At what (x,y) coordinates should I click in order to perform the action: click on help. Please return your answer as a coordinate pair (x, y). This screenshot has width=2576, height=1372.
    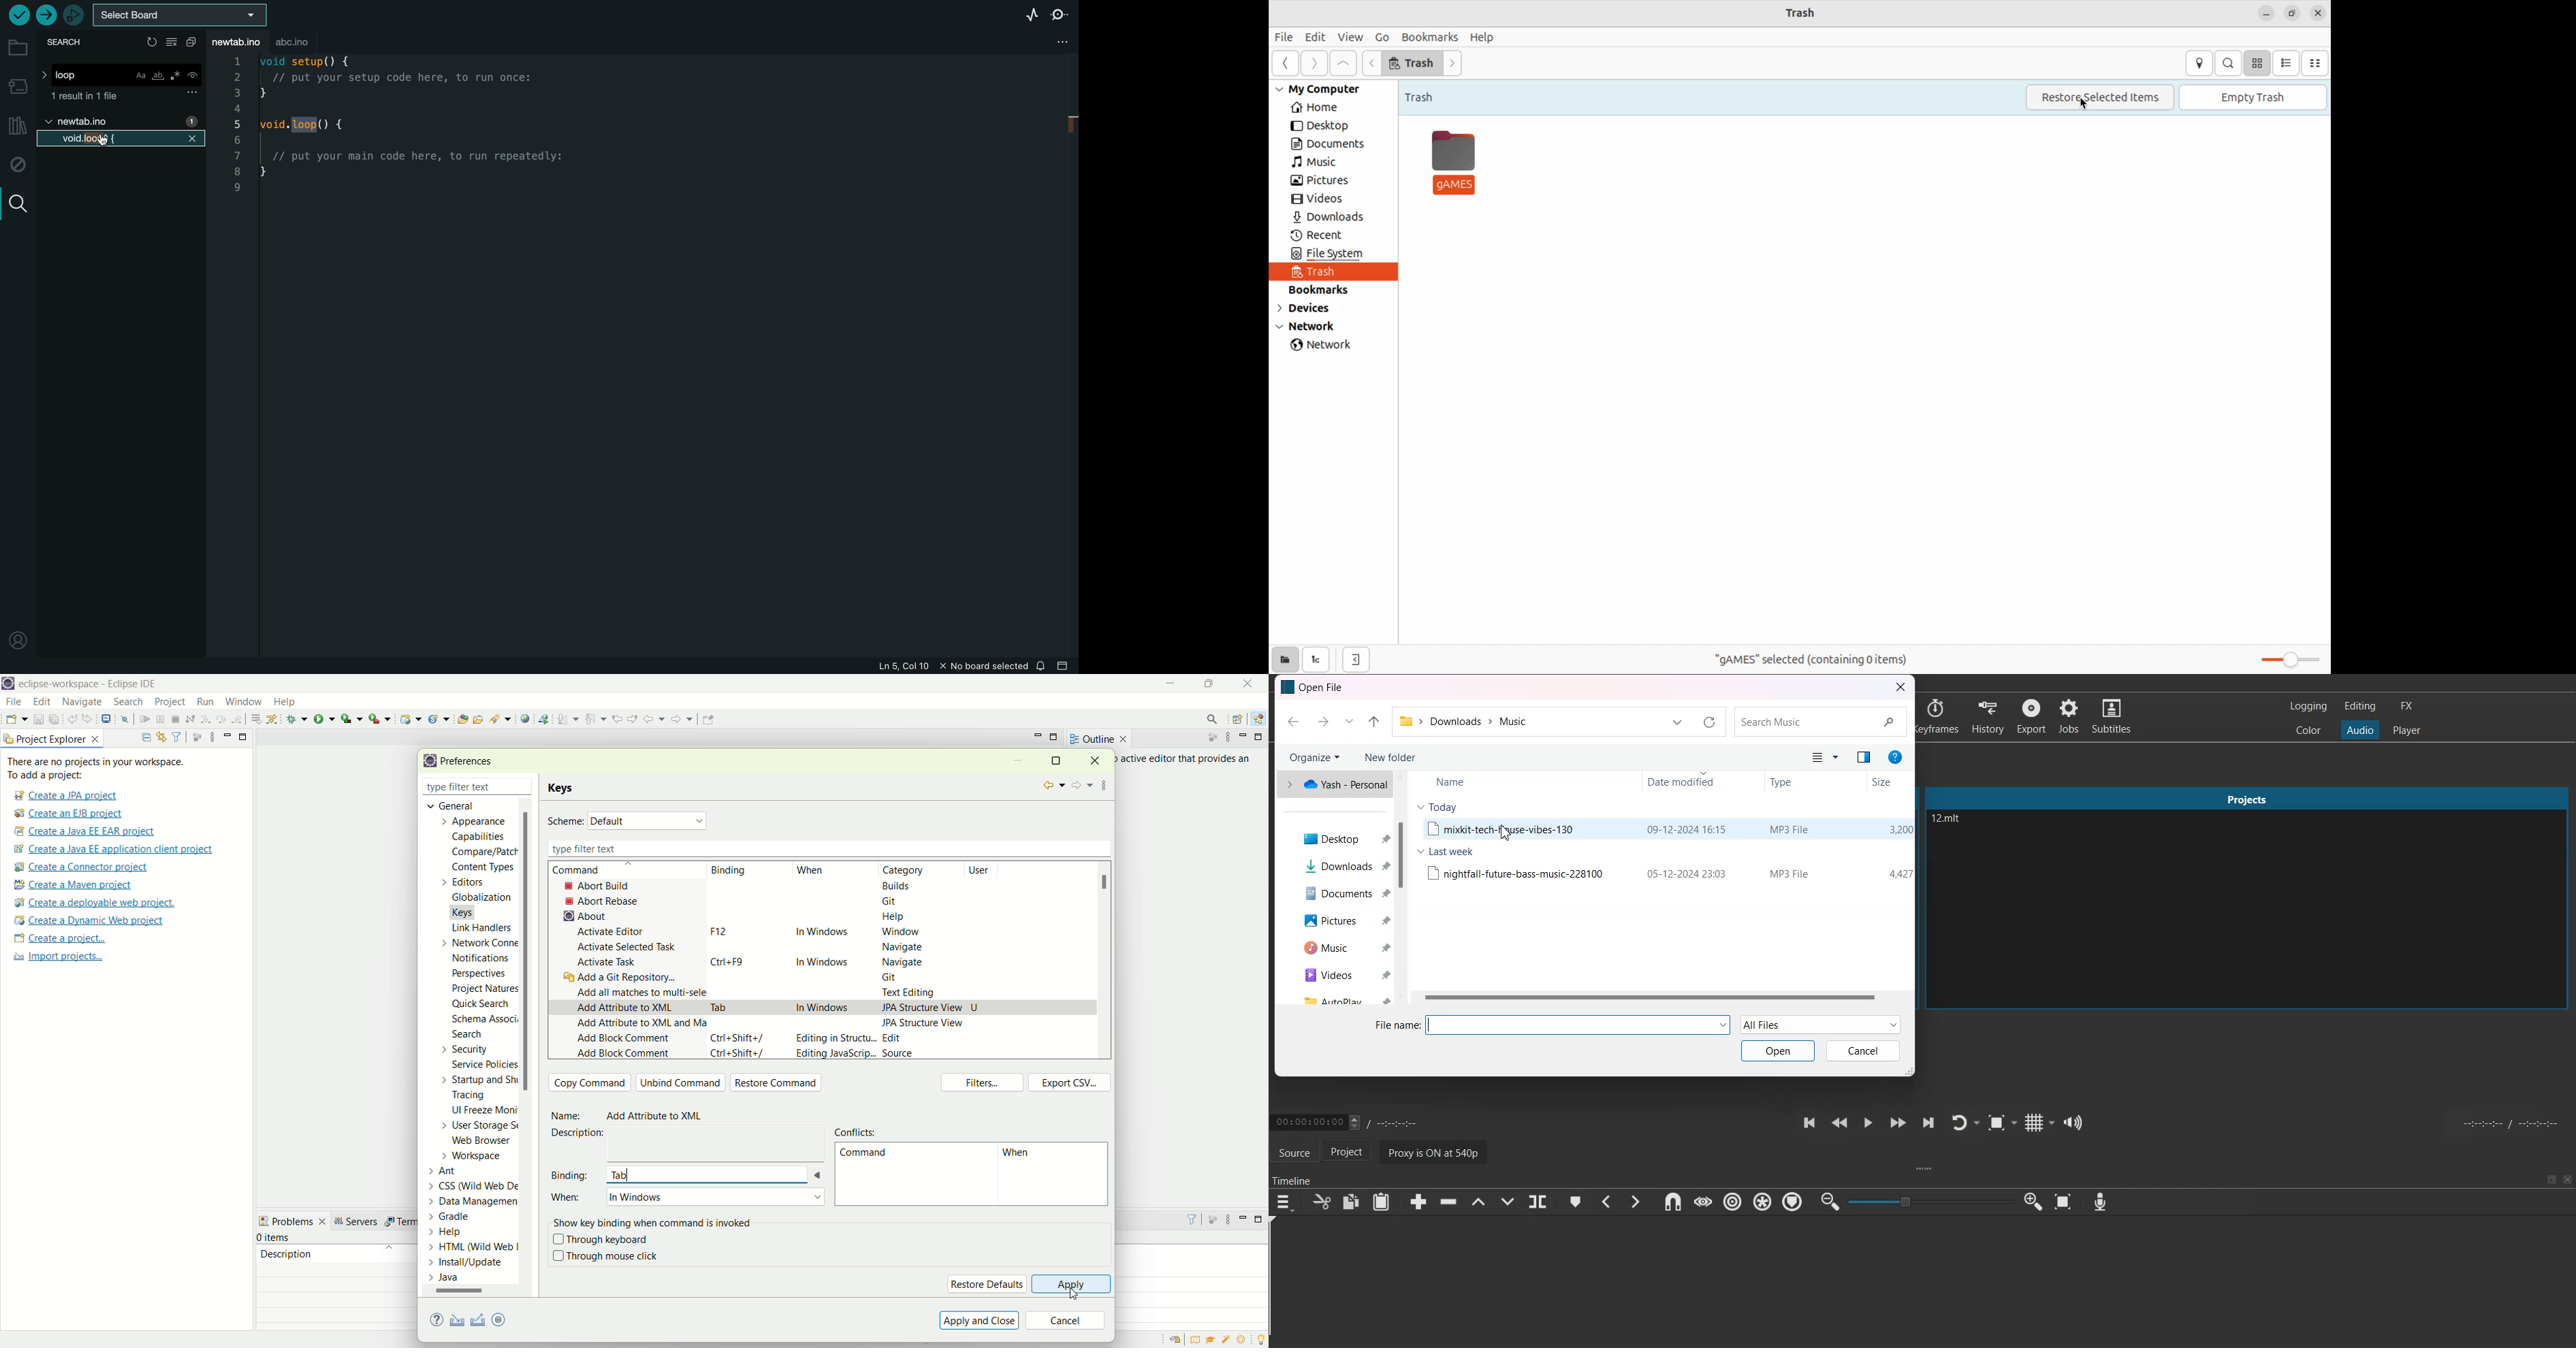
    Looking at the image, I should click on (1483, 37).